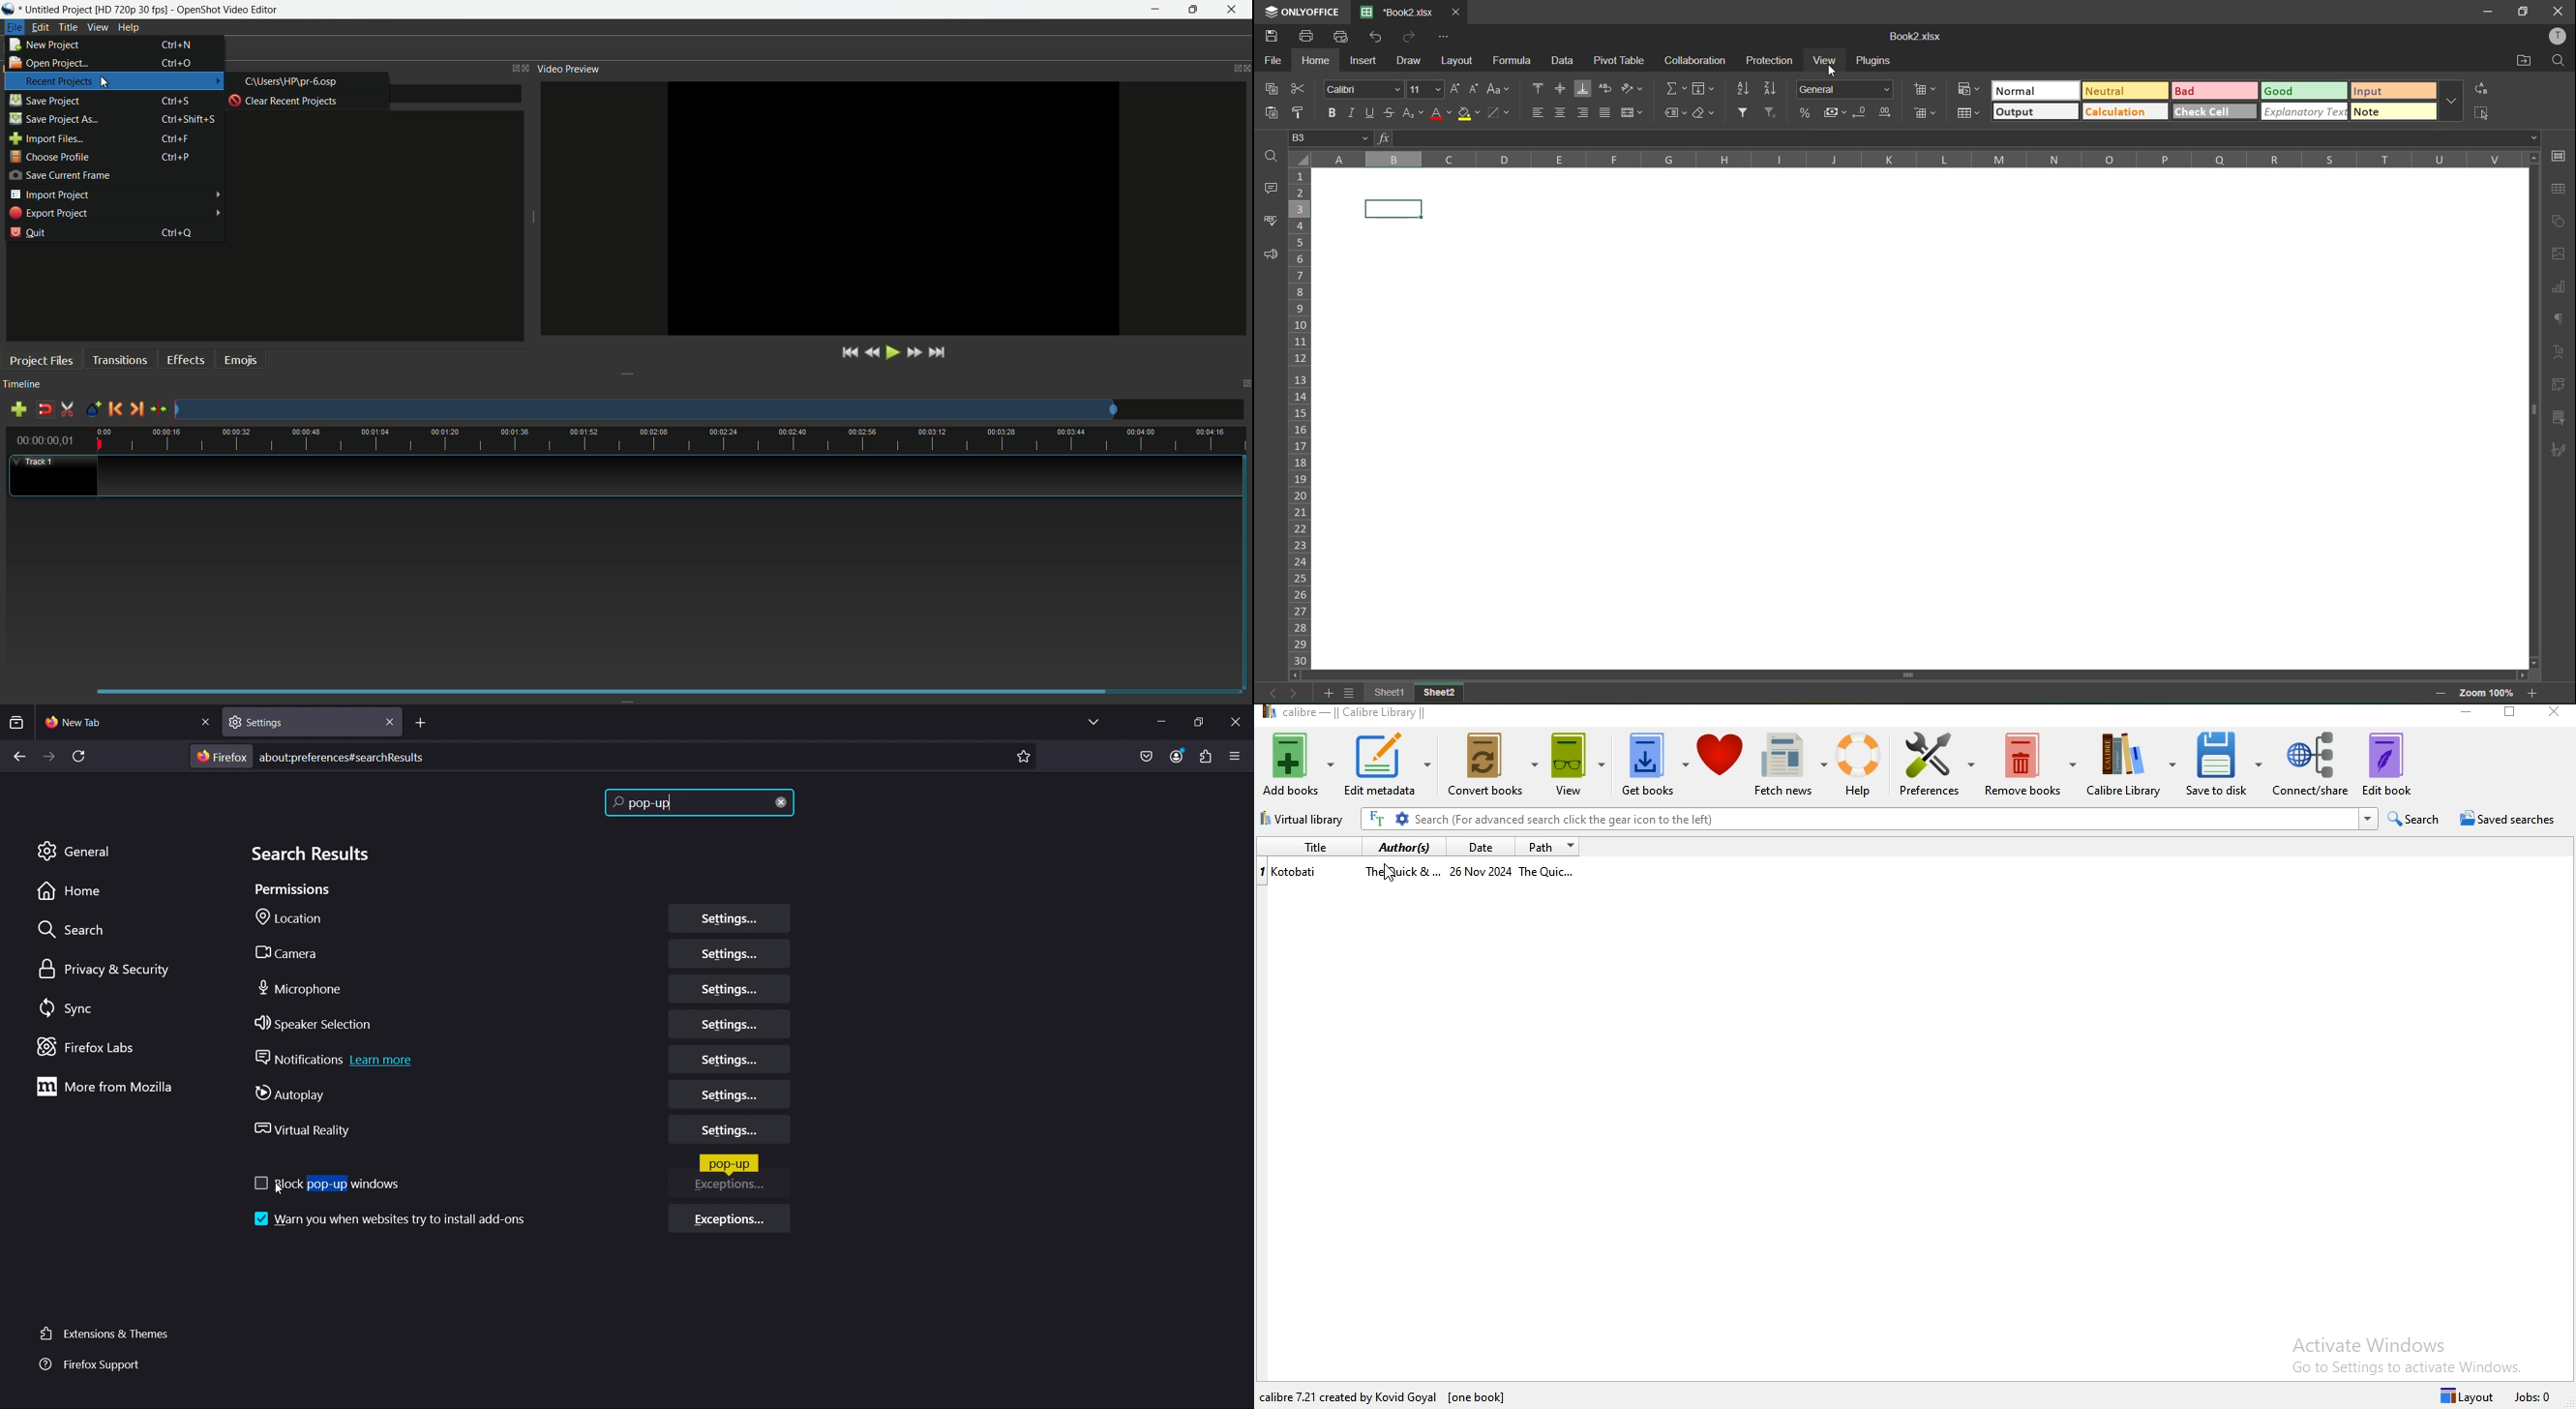 Image resolution: width=2576 pixels, height=1428 pixels. What do you see at coordinates (189, 119) in the screenshot?
I see `keyboard shortcut` at bounding box center [189, 119].